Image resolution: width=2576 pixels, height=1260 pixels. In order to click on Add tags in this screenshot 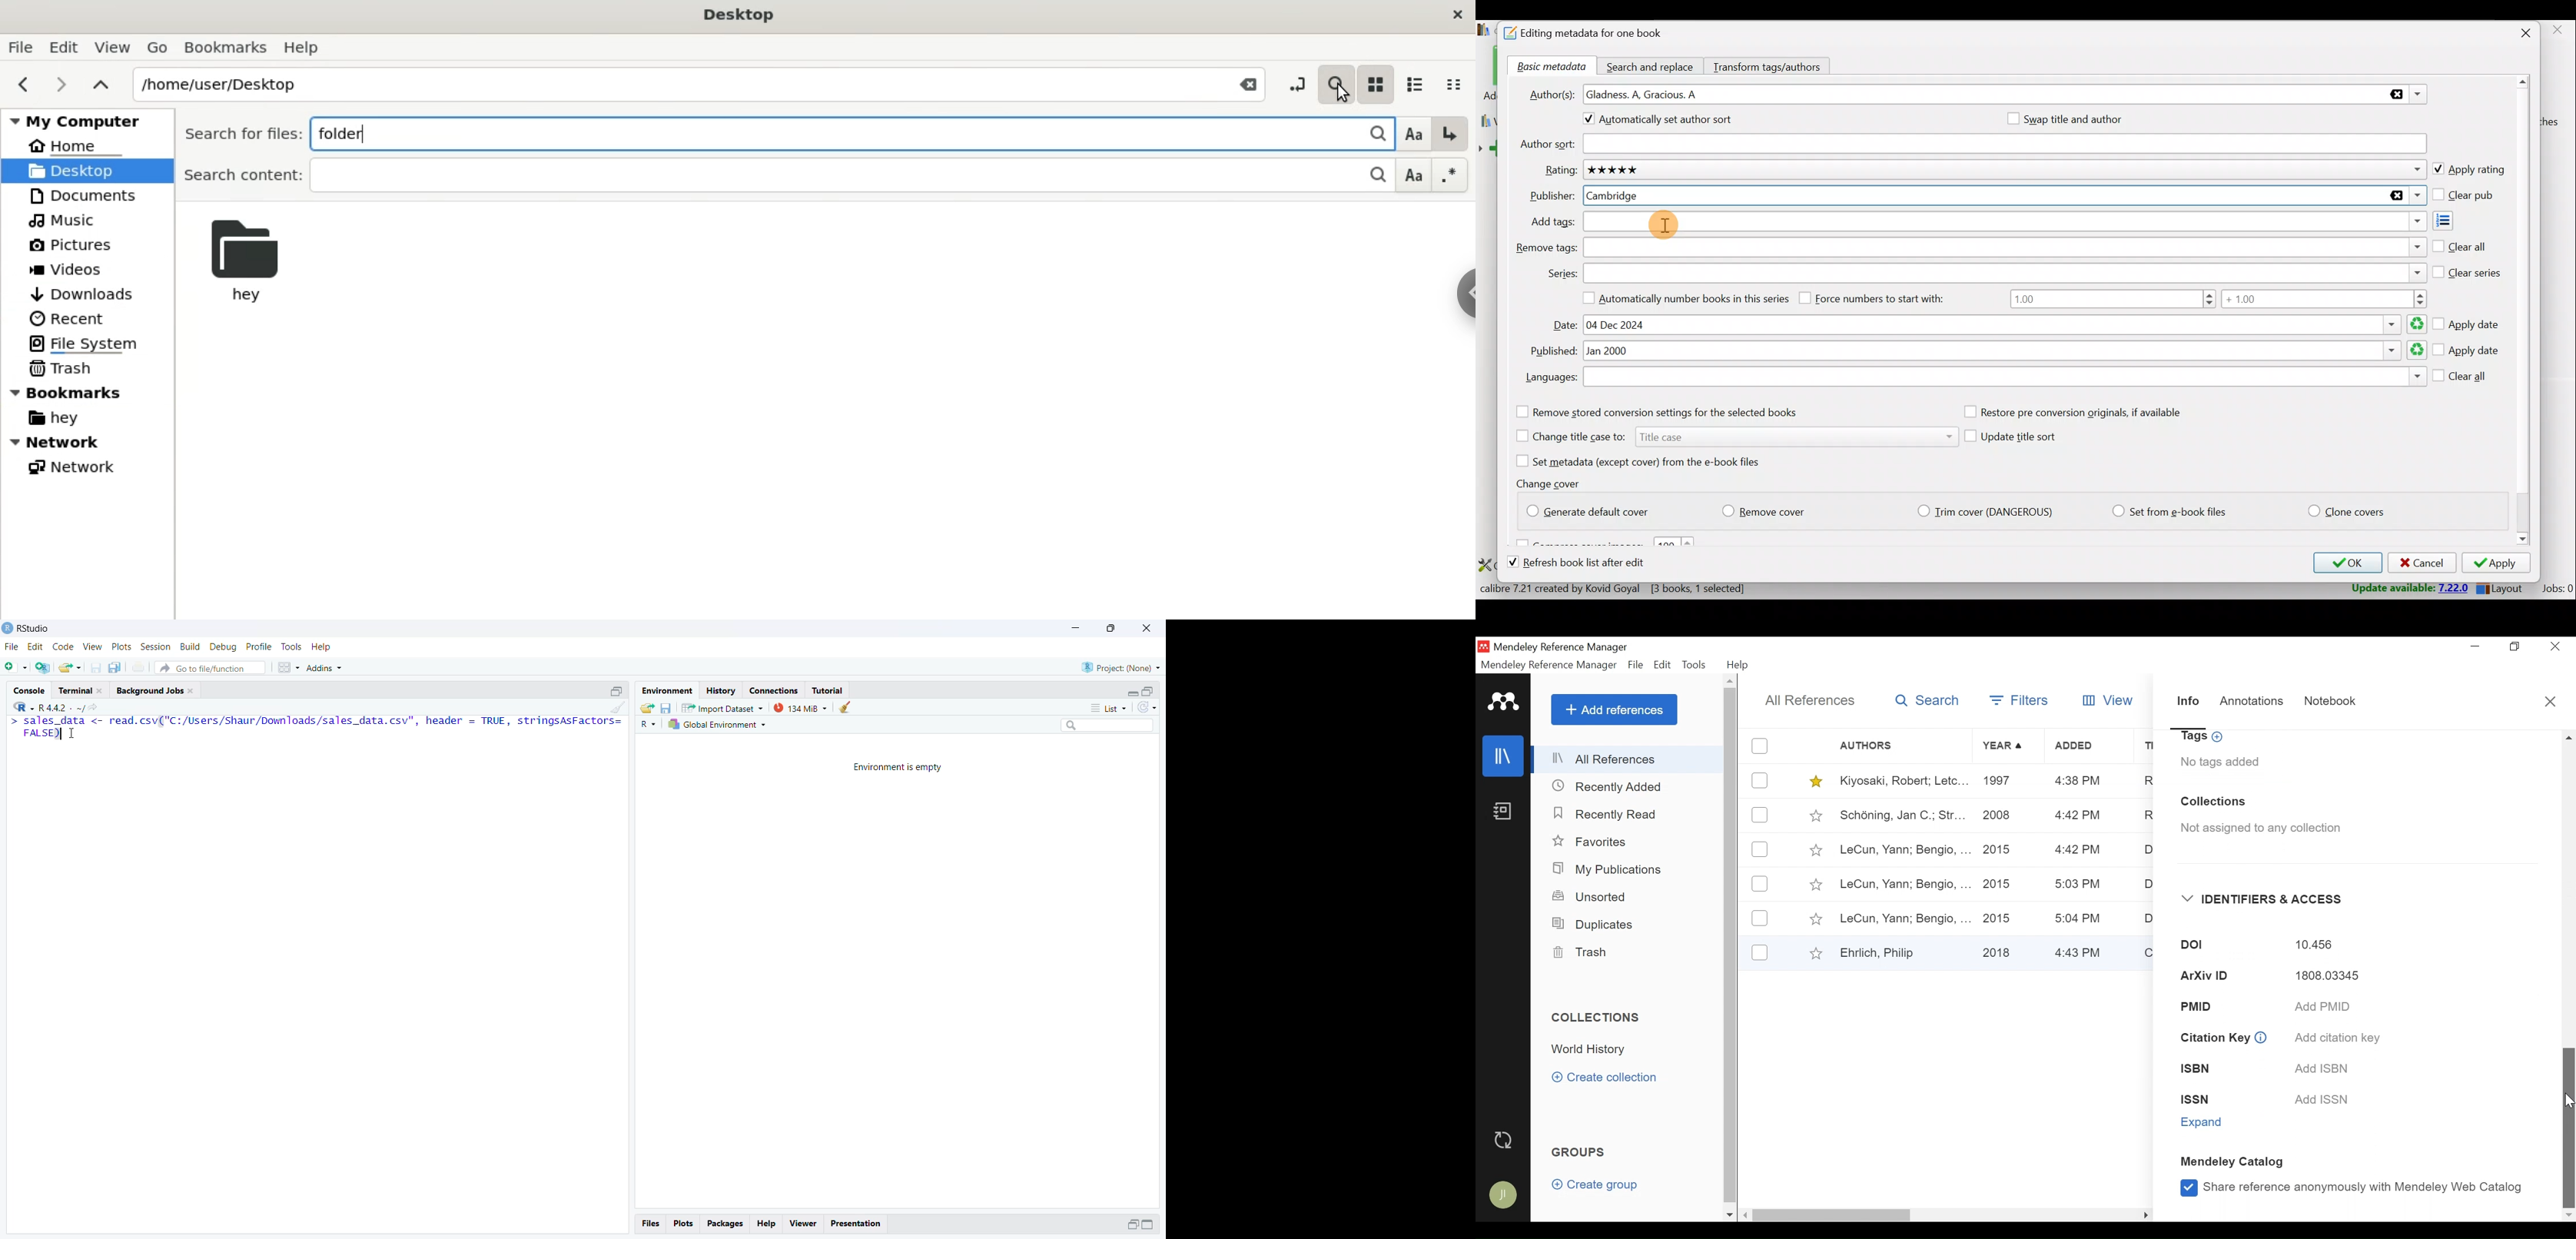, I will do `click(2003, 222)`.